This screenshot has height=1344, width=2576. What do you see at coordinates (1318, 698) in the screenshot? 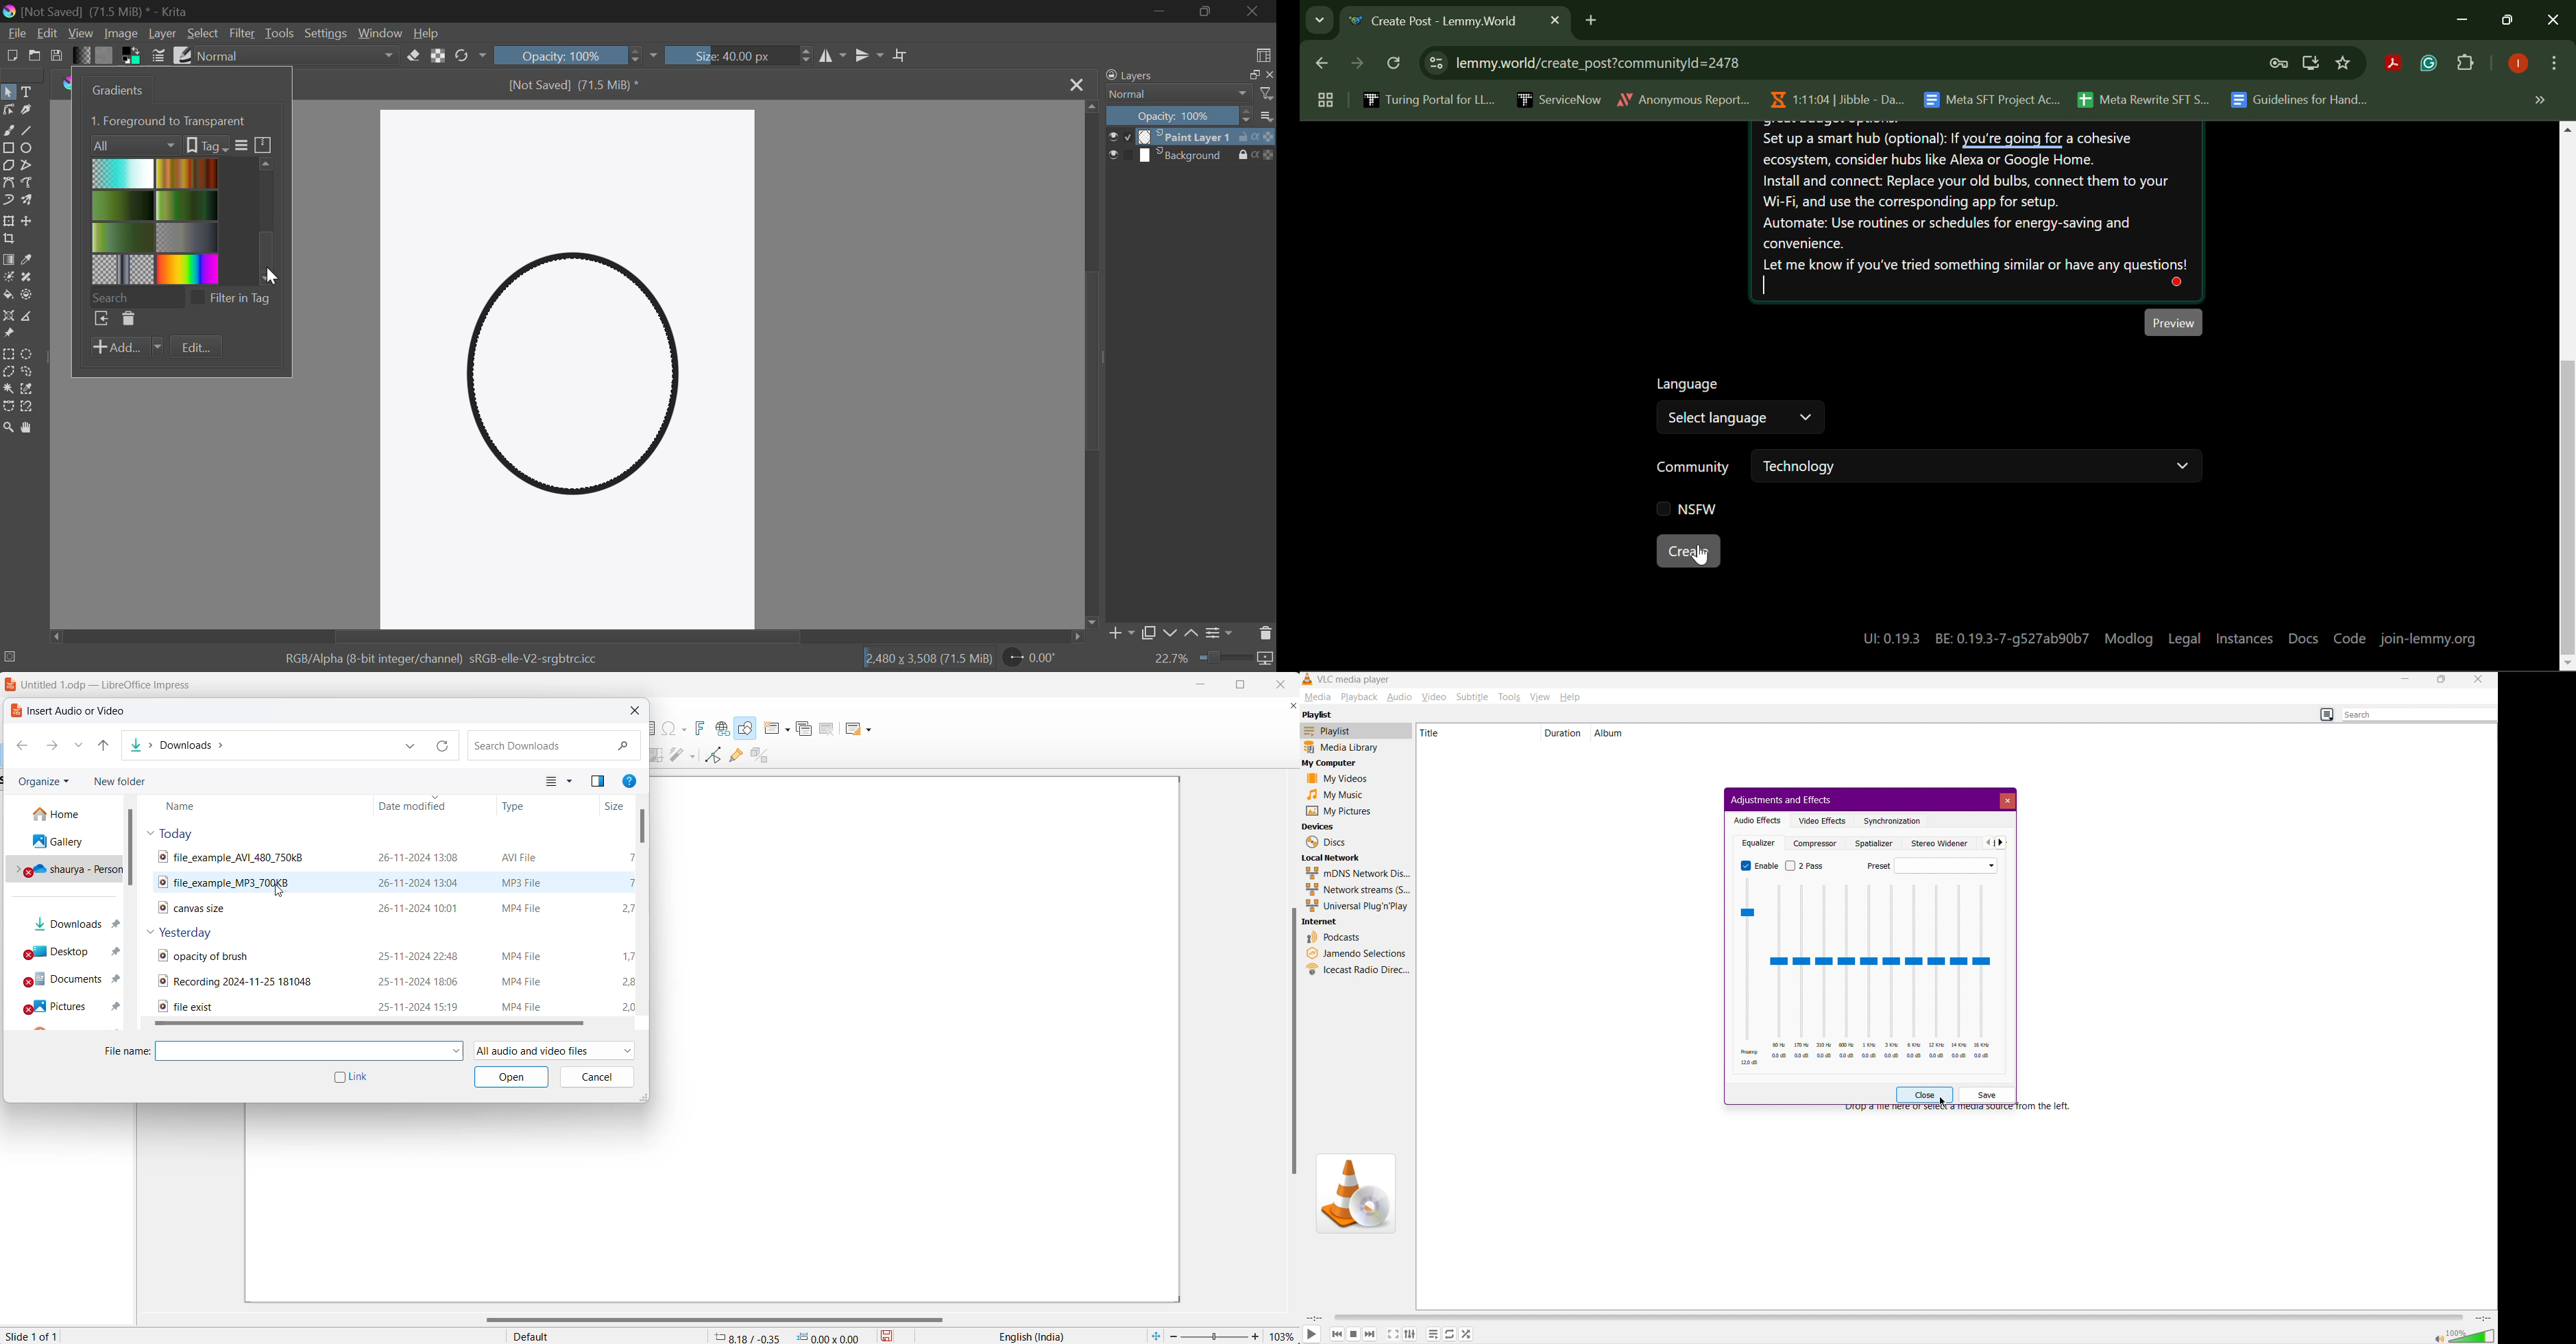
I see `Media` at bounding box center [1318, 698].